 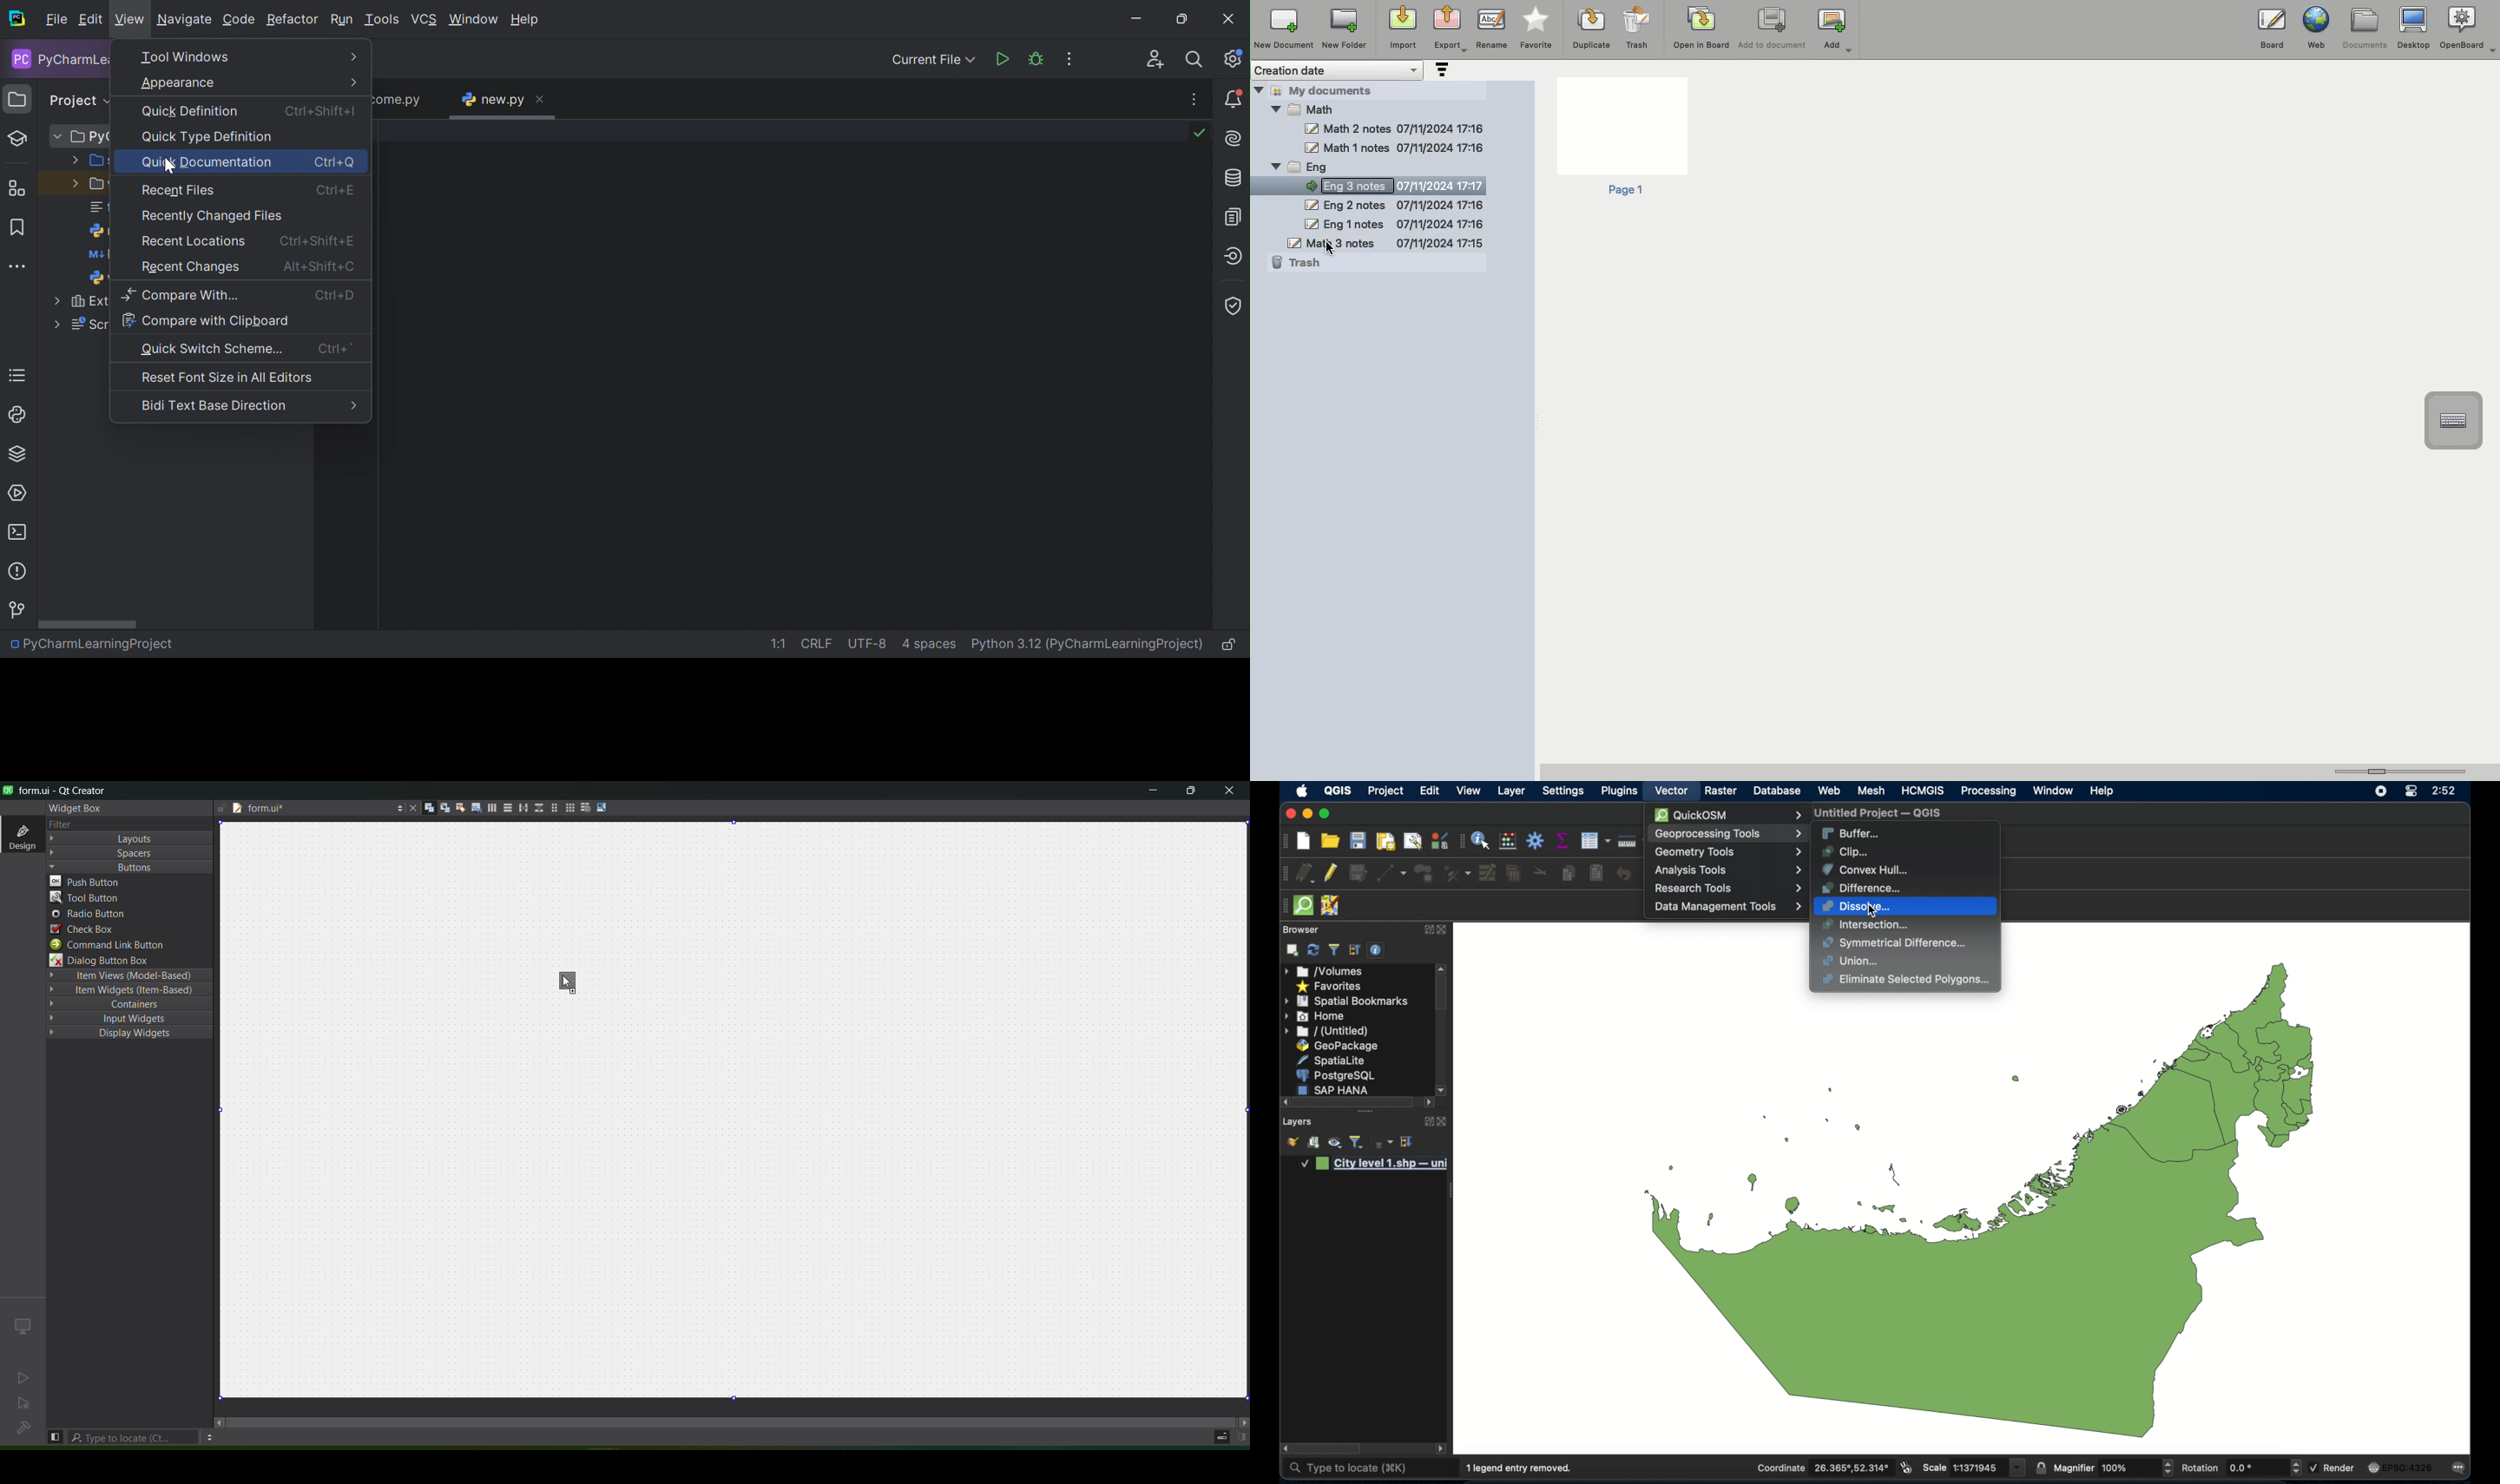 What do you see at coordinates (1895, 943) in the screenshot?
I see `symmetrical difference` at bounding box center [1895, 943].